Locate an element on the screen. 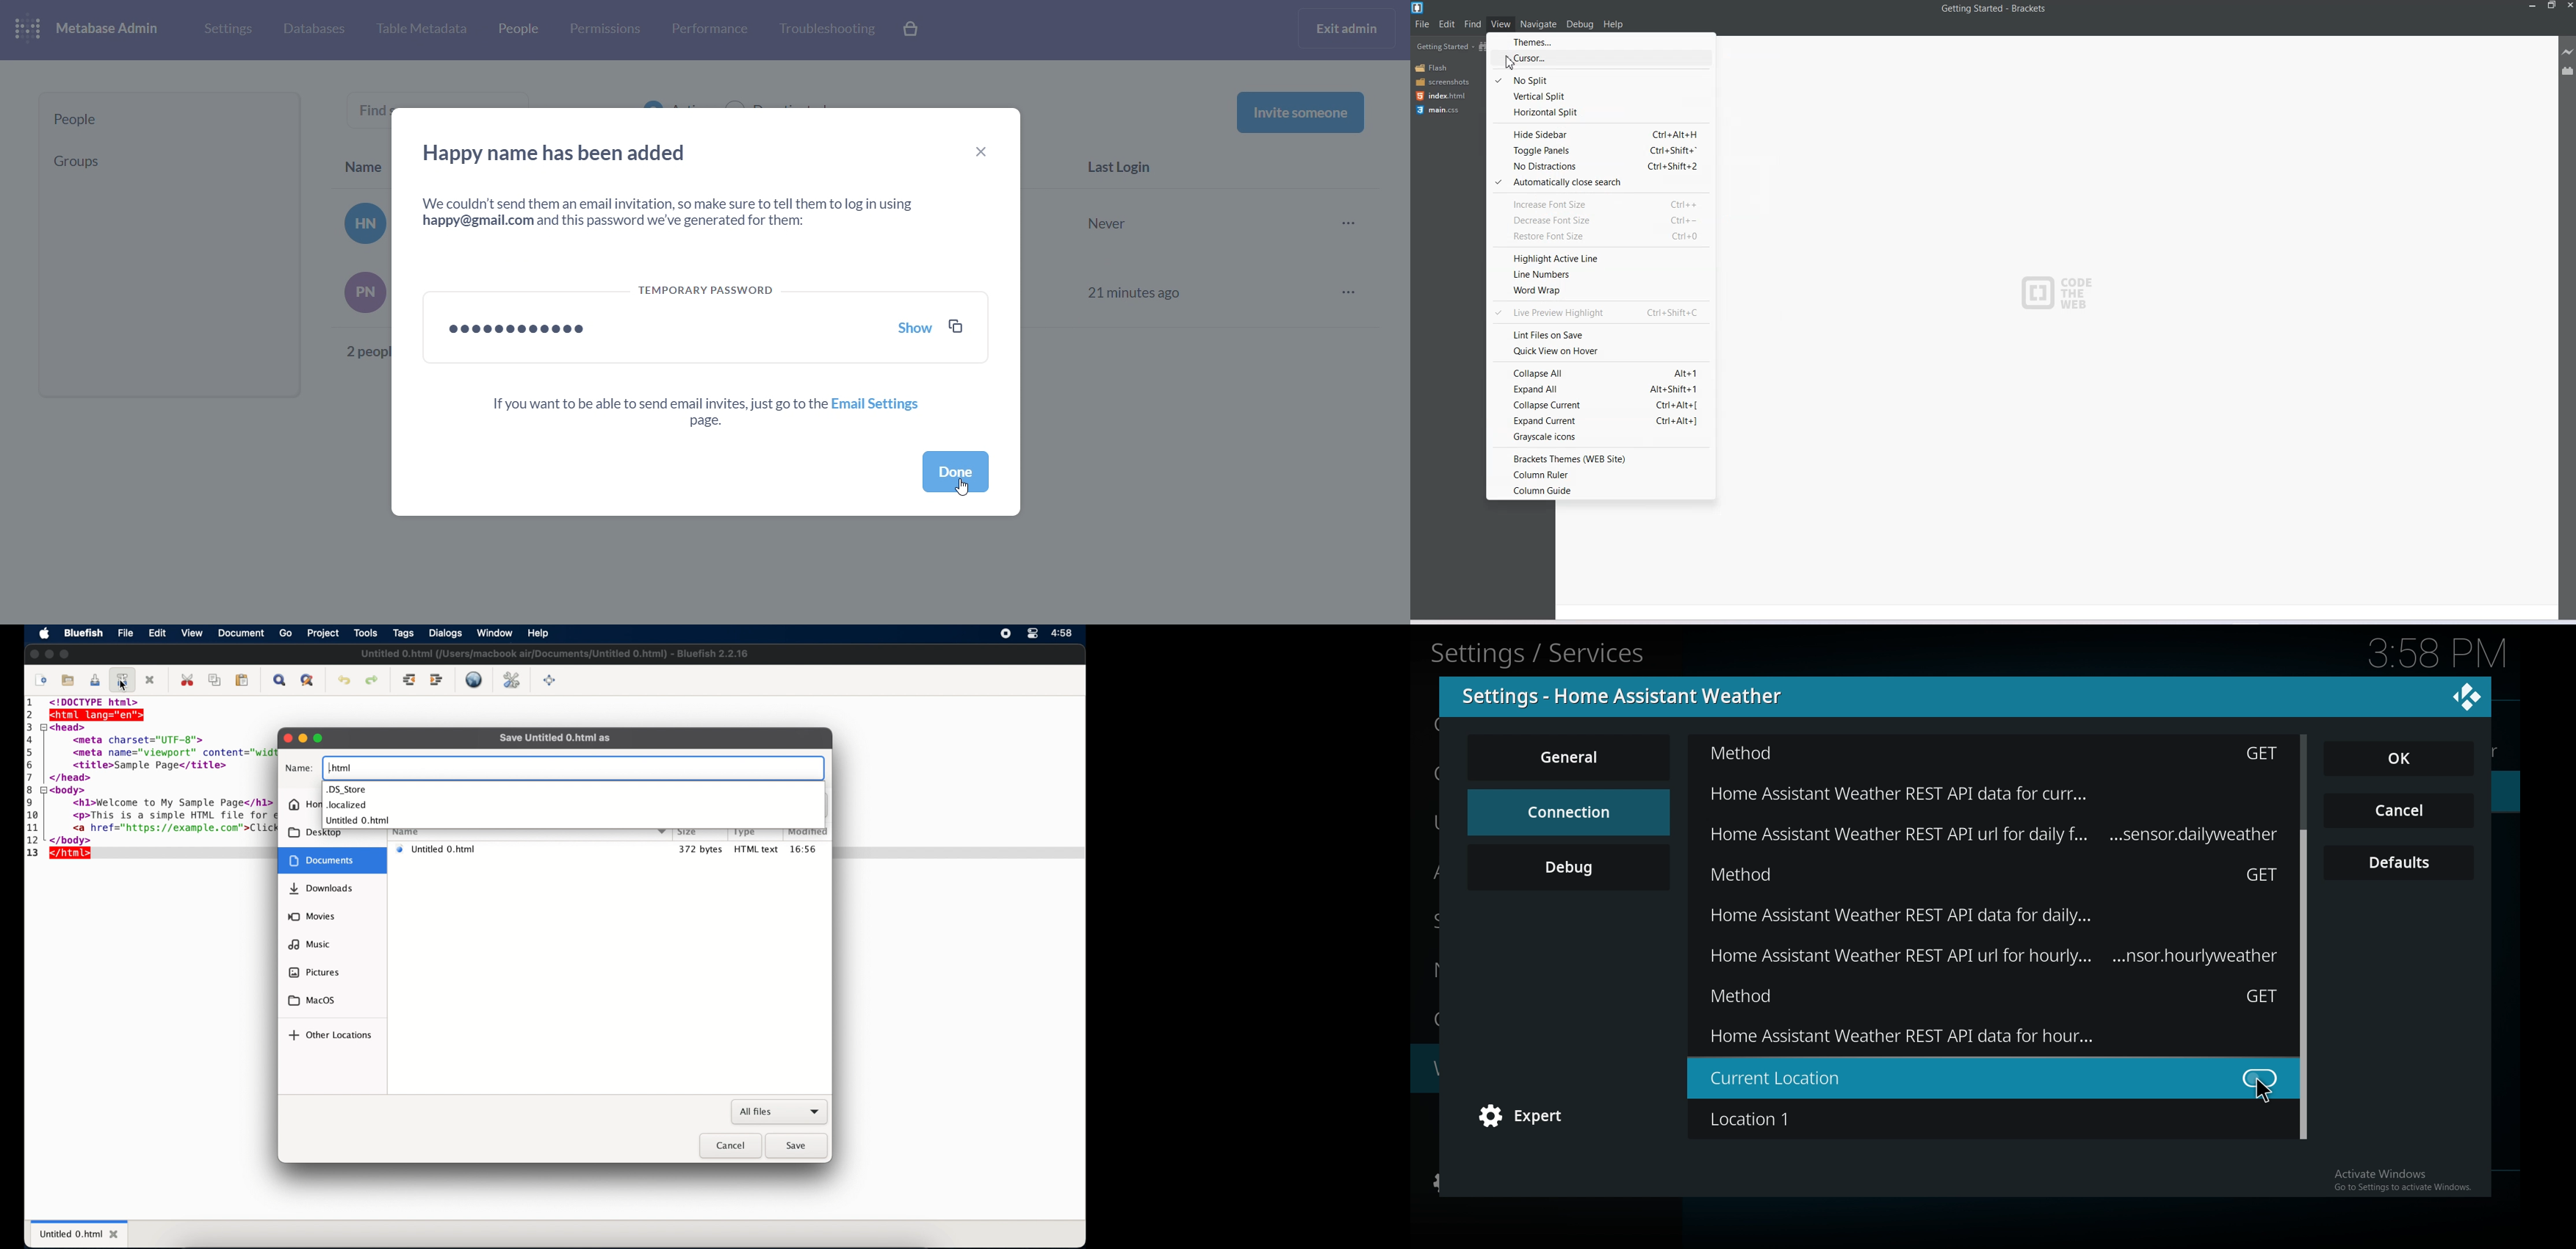 The image size is (2576, 1260). <body> is located at coordinates (71, 790).